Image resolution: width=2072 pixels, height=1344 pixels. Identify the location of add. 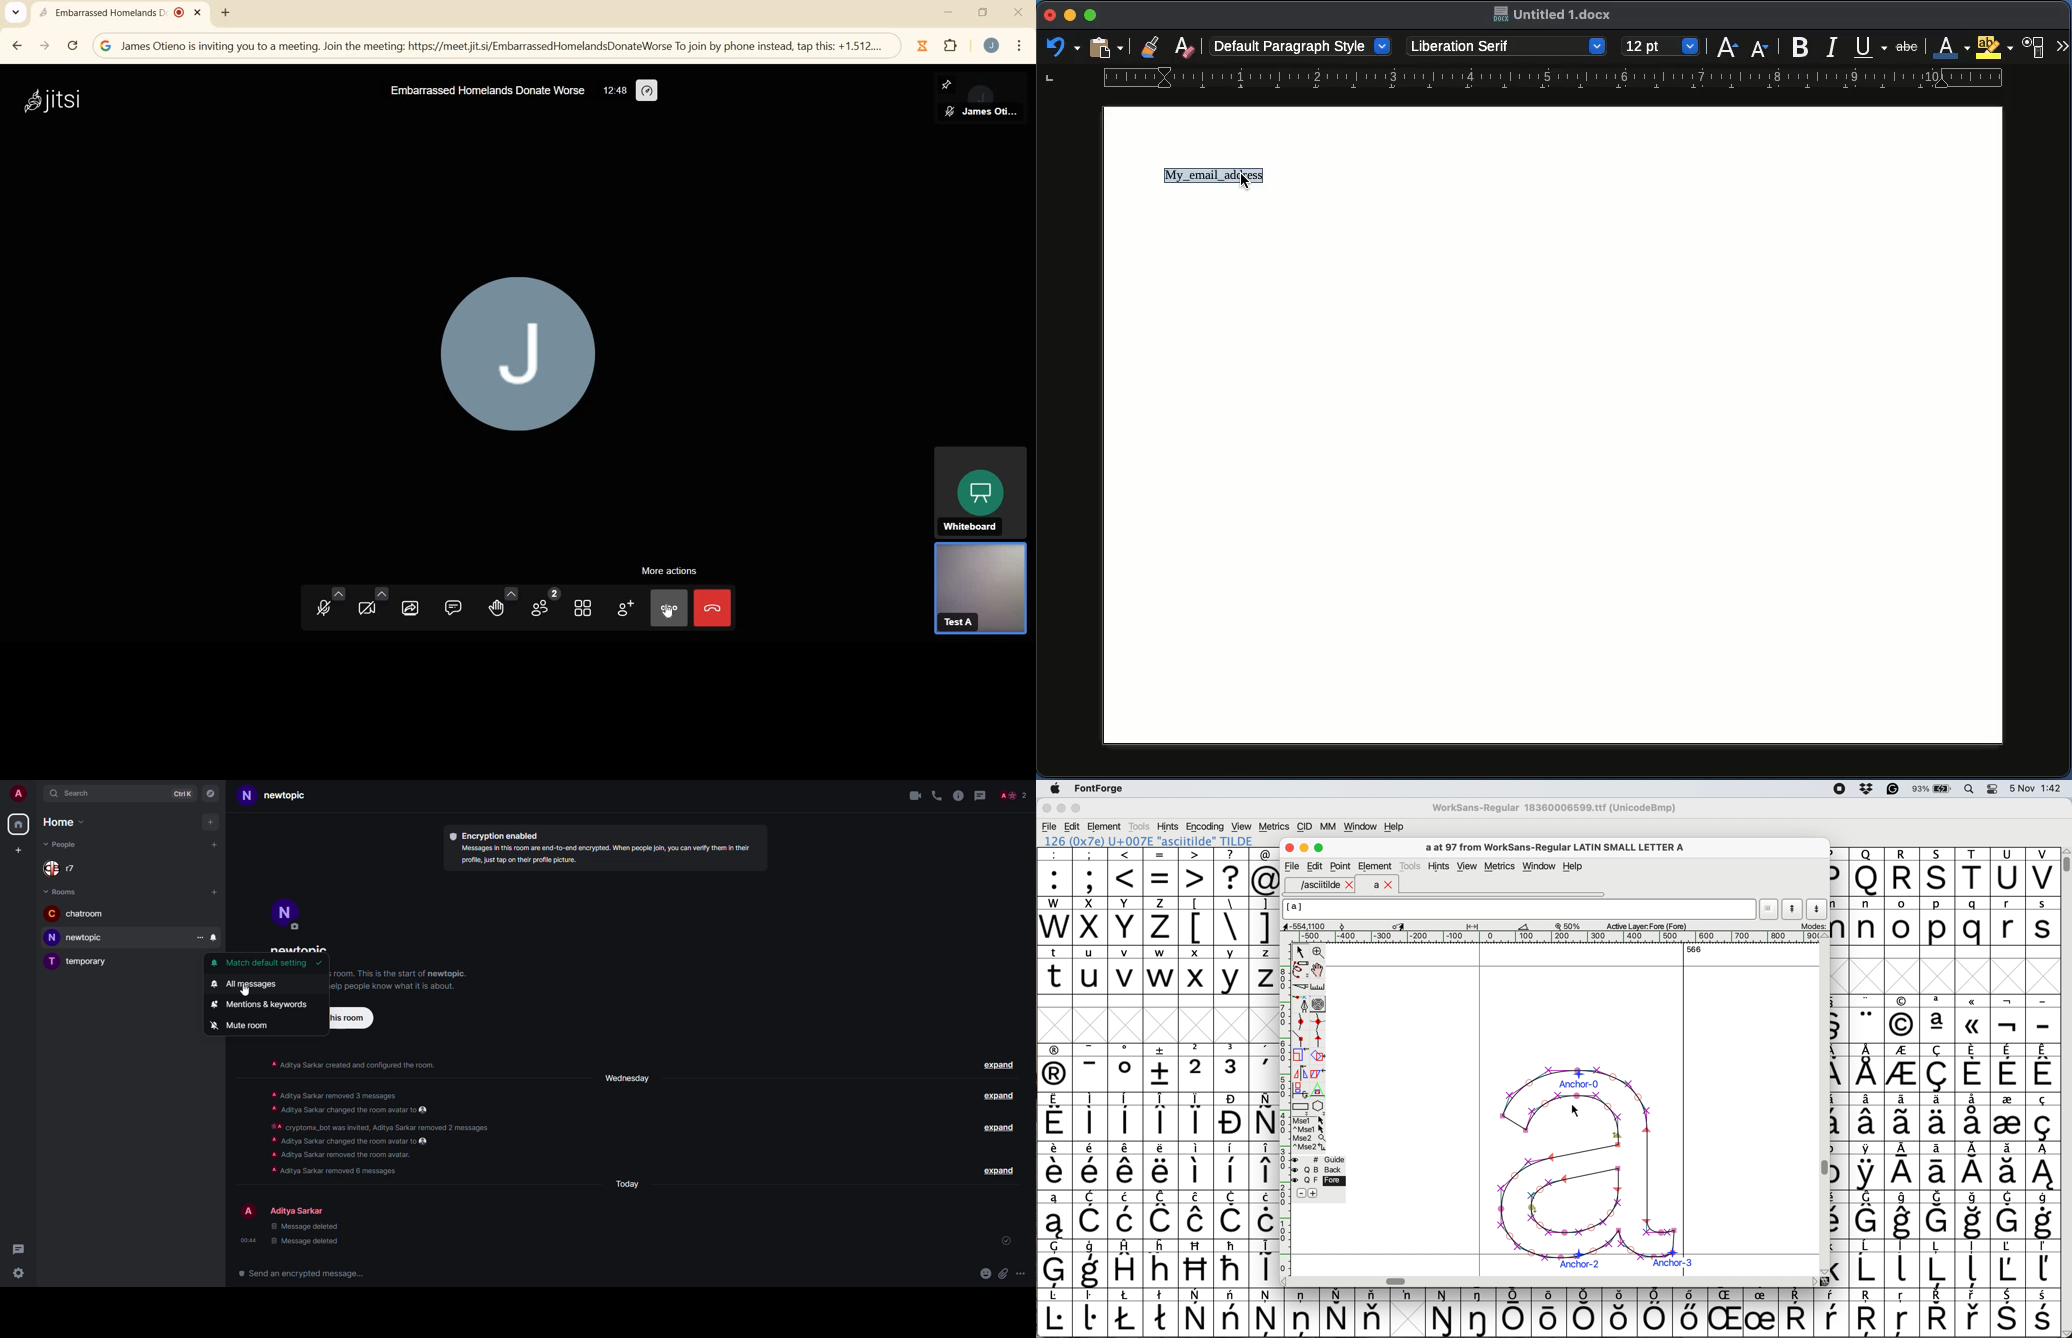
(17, 850).